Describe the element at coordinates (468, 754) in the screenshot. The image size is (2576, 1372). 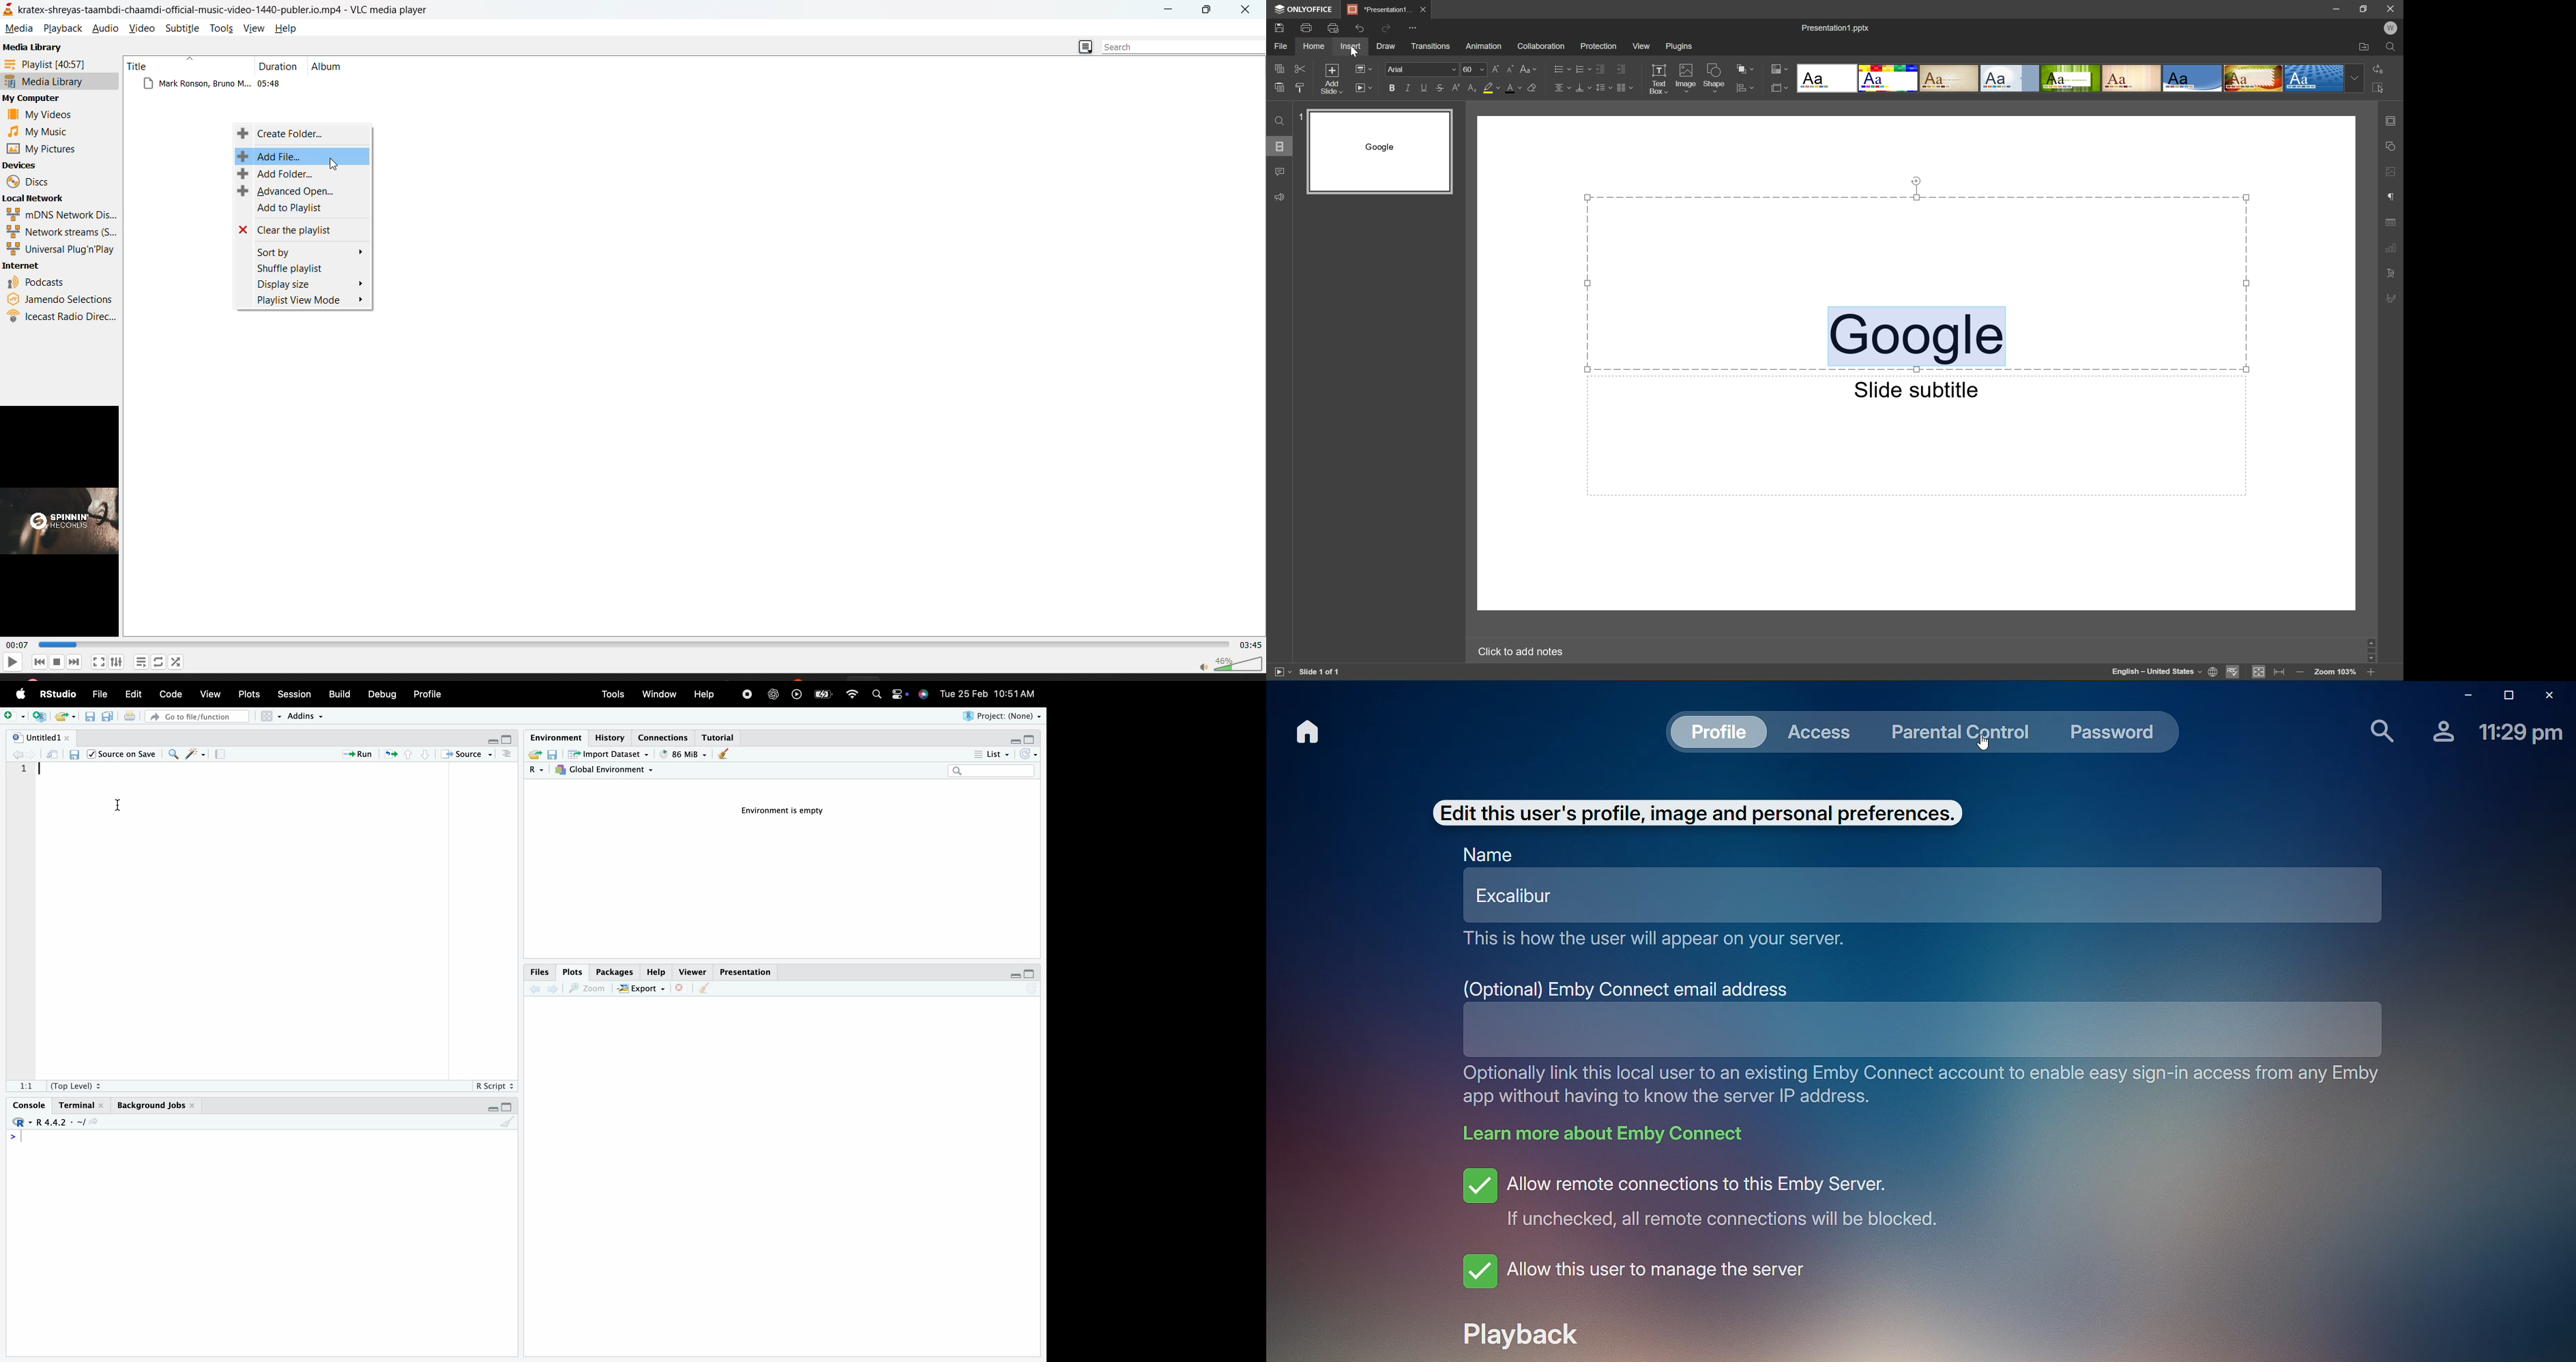
I see `+ Source ~` at that location.